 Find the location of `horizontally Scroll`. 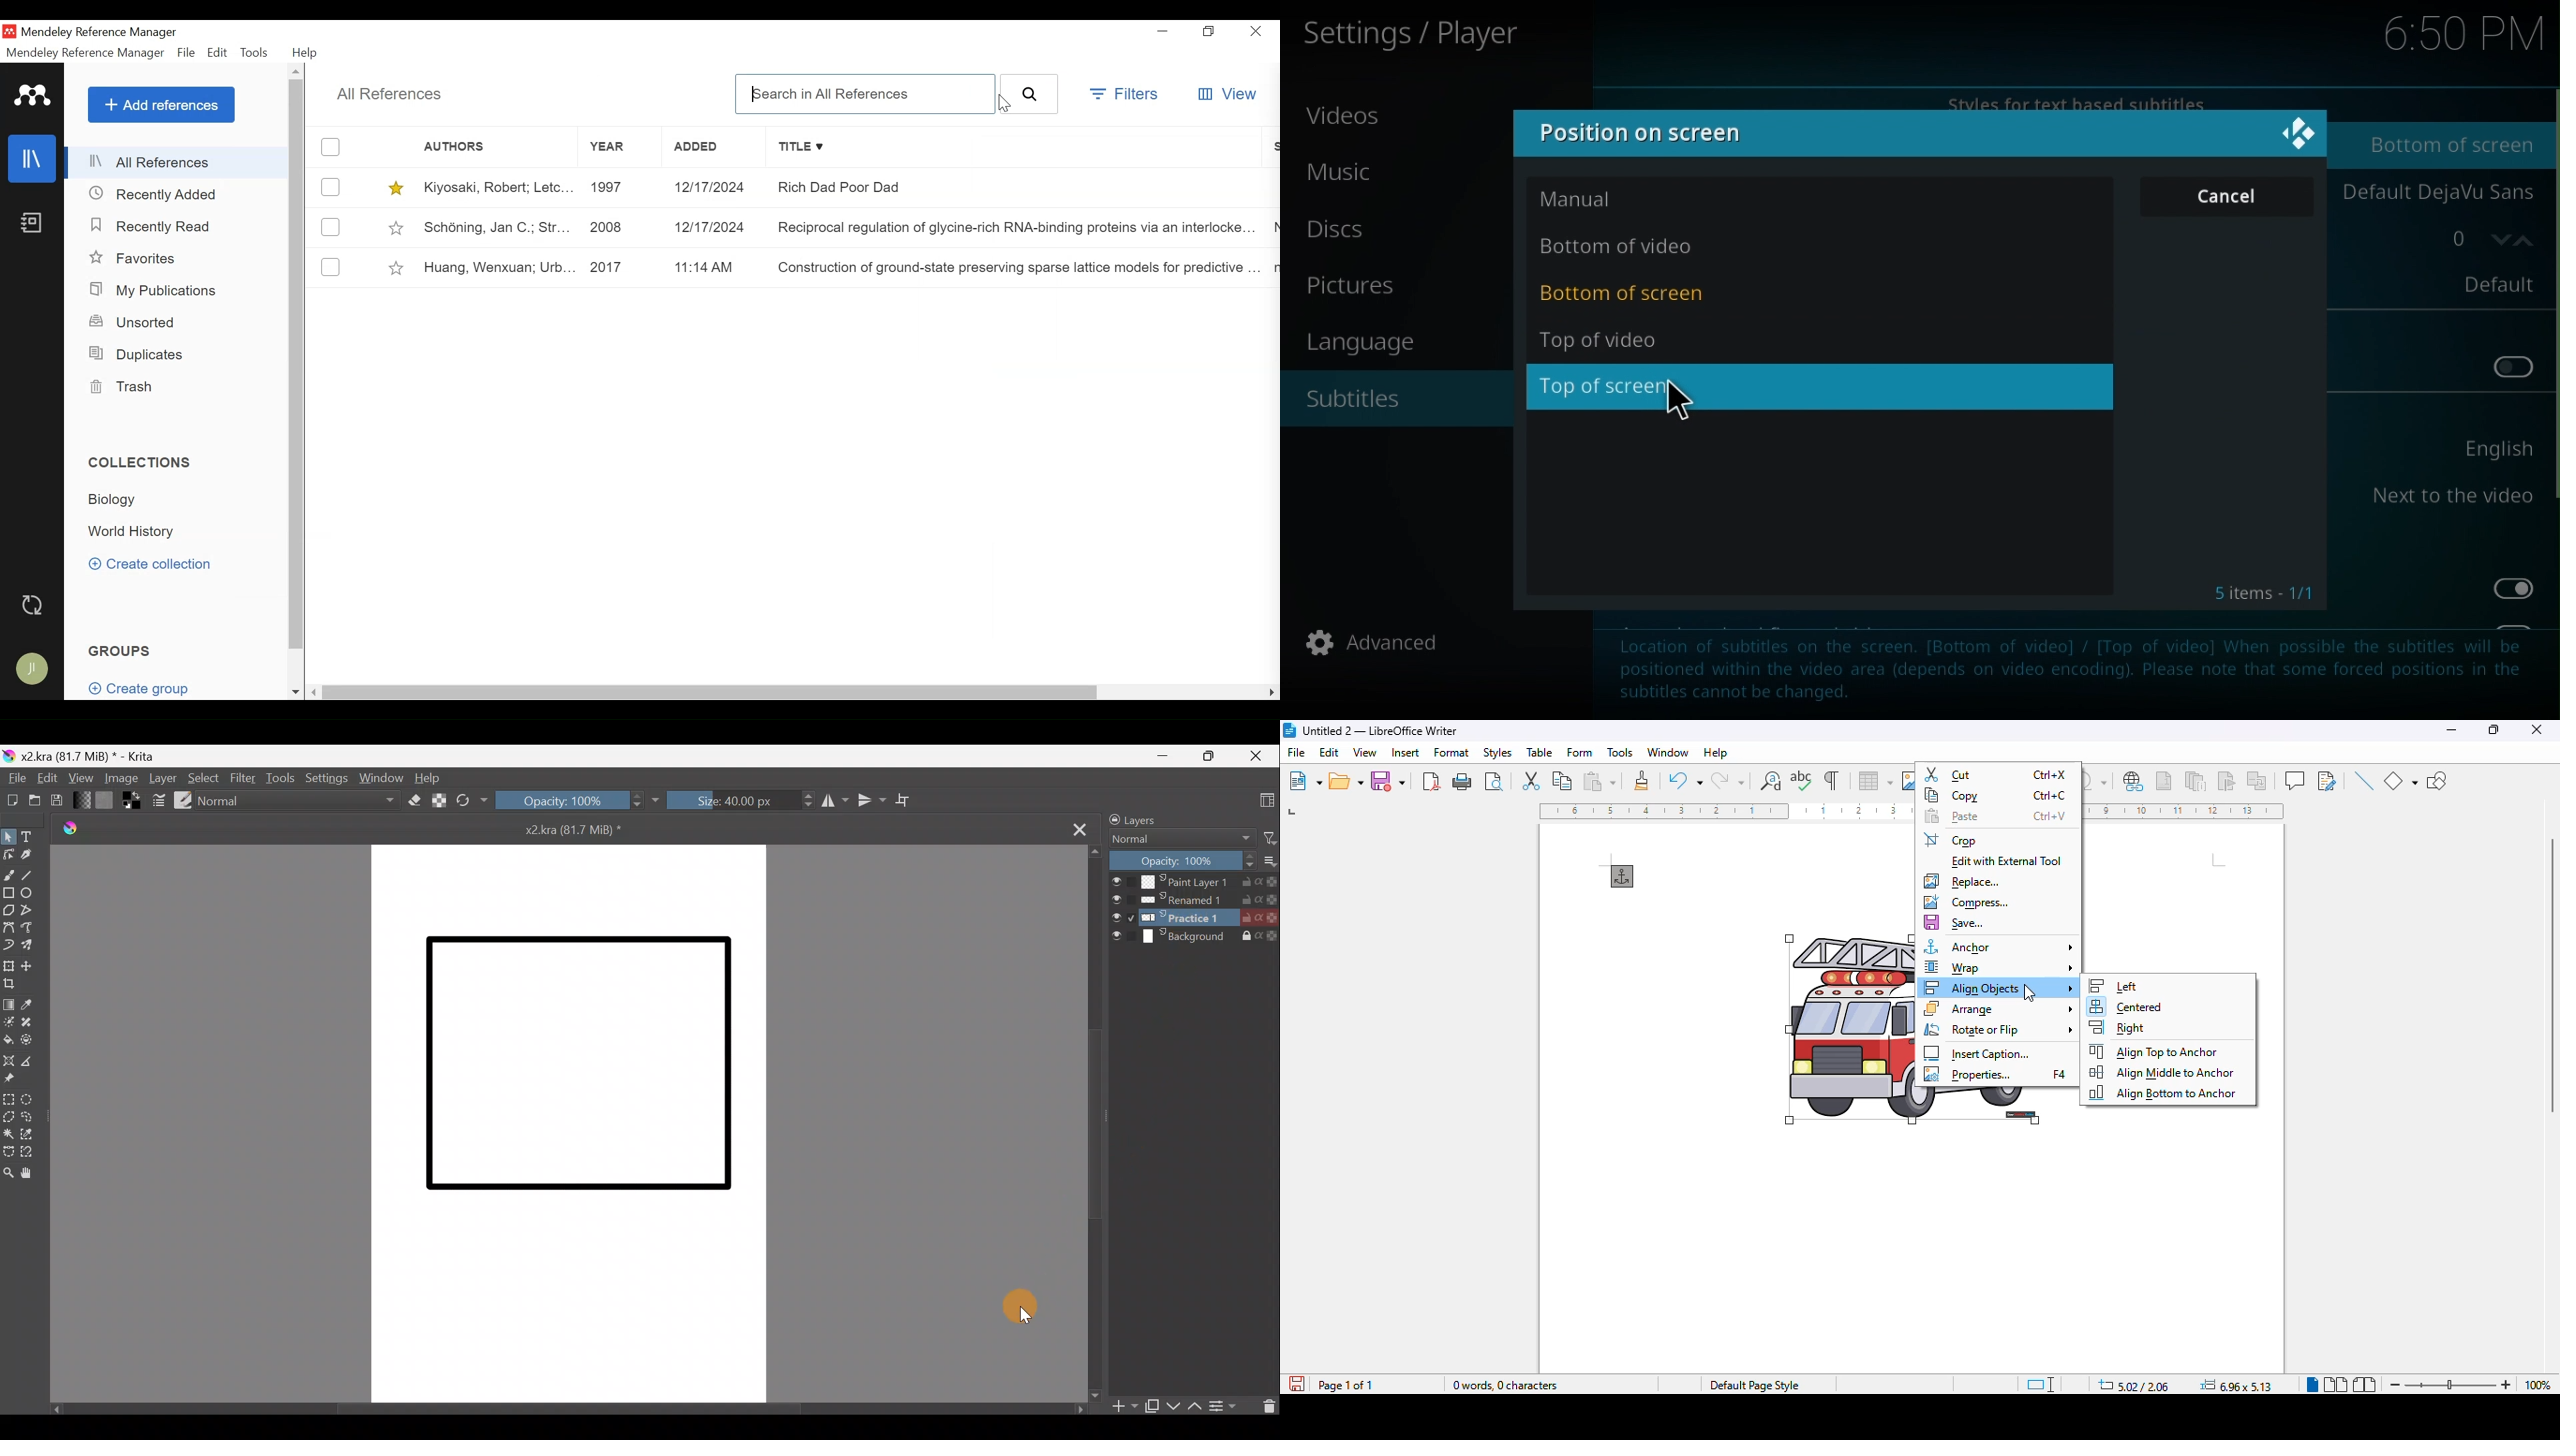

horizontally Scroll is located at coordinates (2552, 313).